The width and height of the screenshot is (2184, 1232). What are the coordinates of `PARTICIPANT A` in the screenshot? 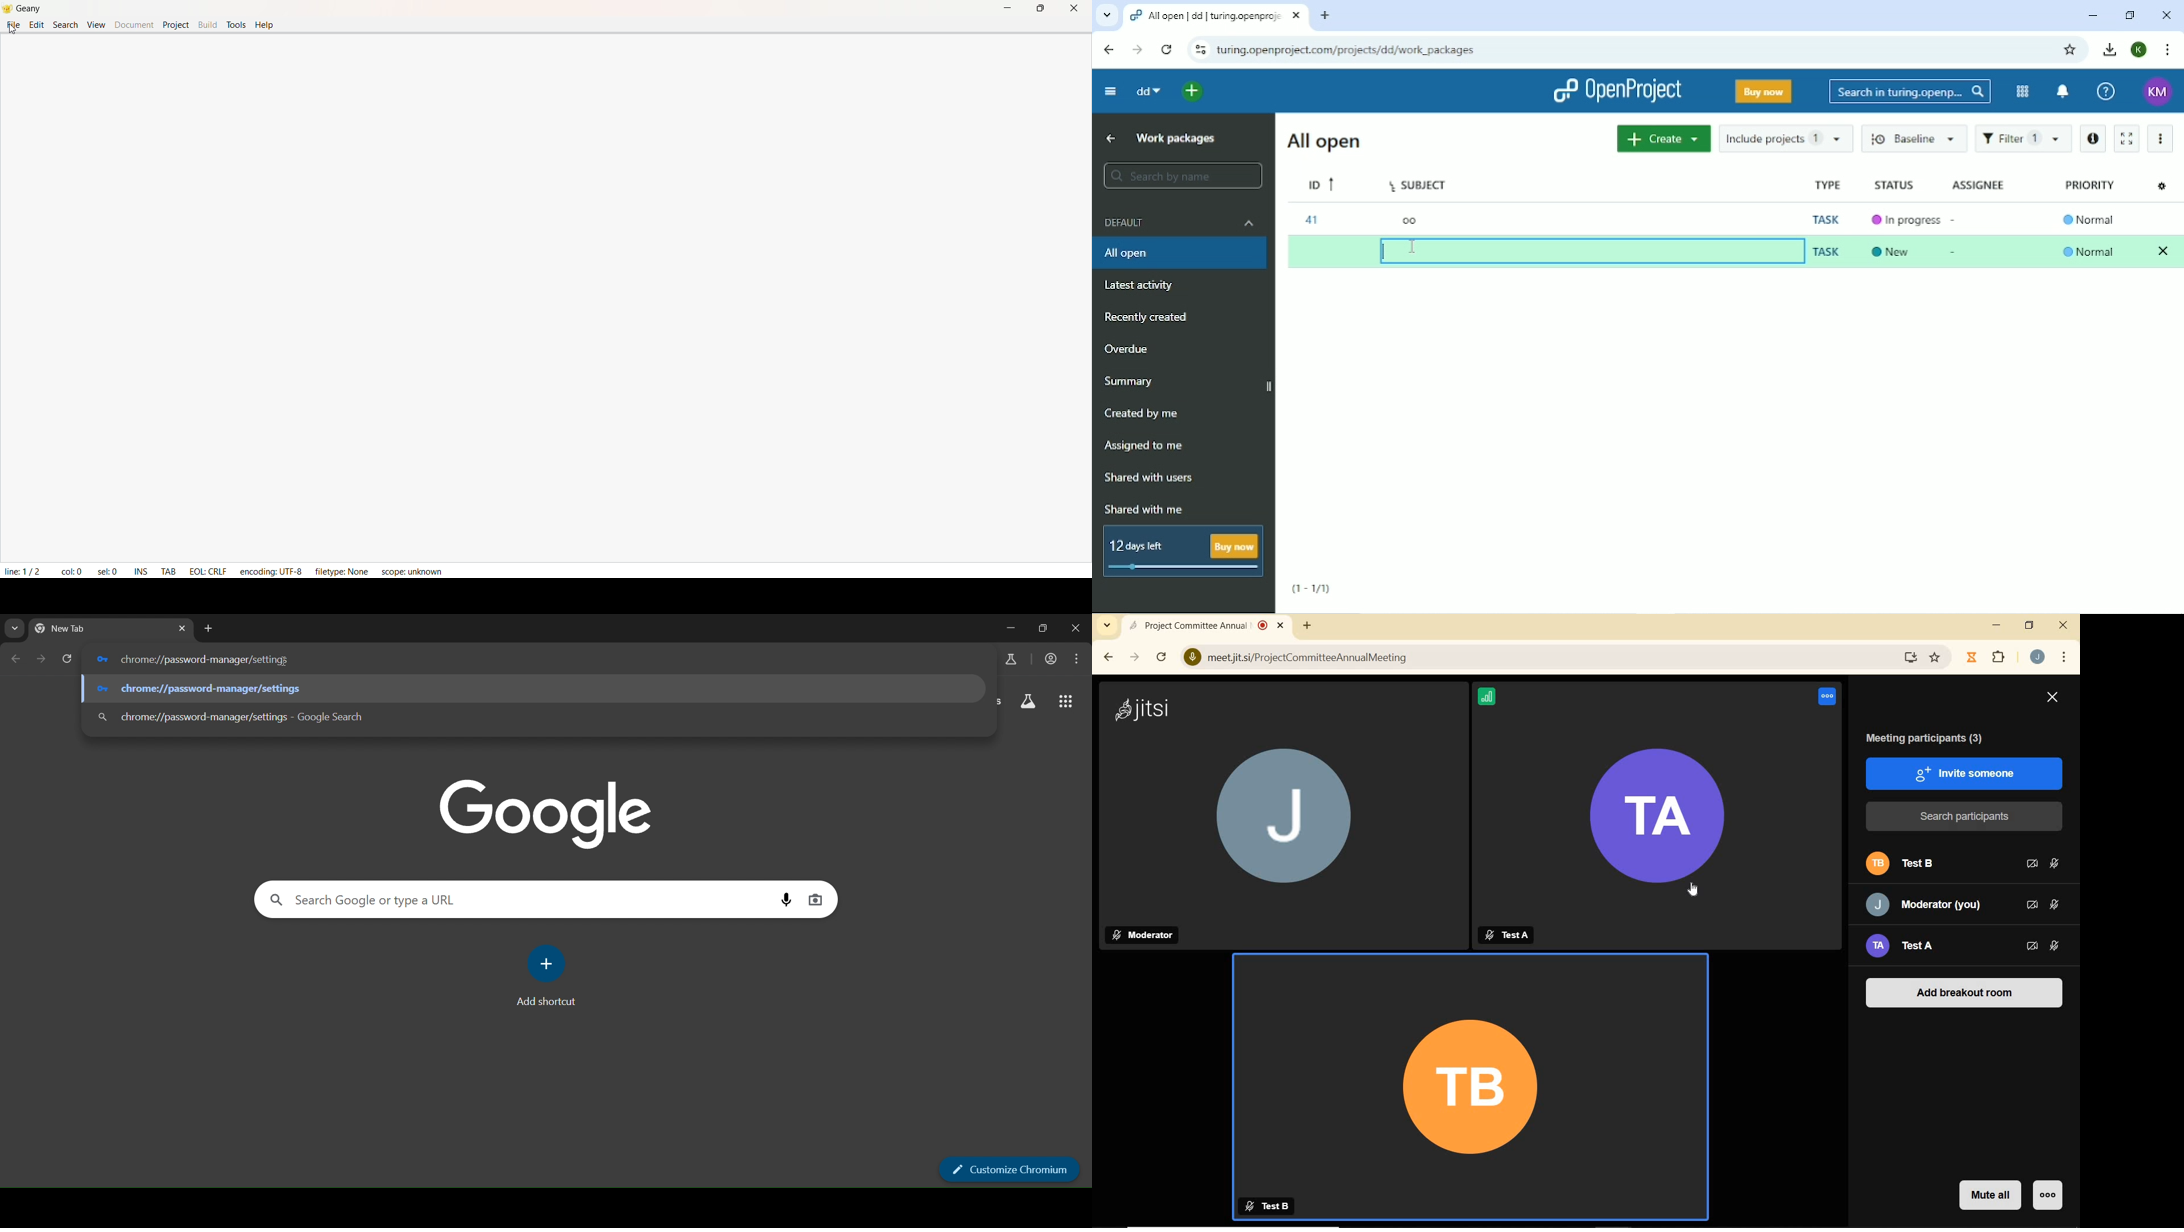 It's located at (1917, 945).